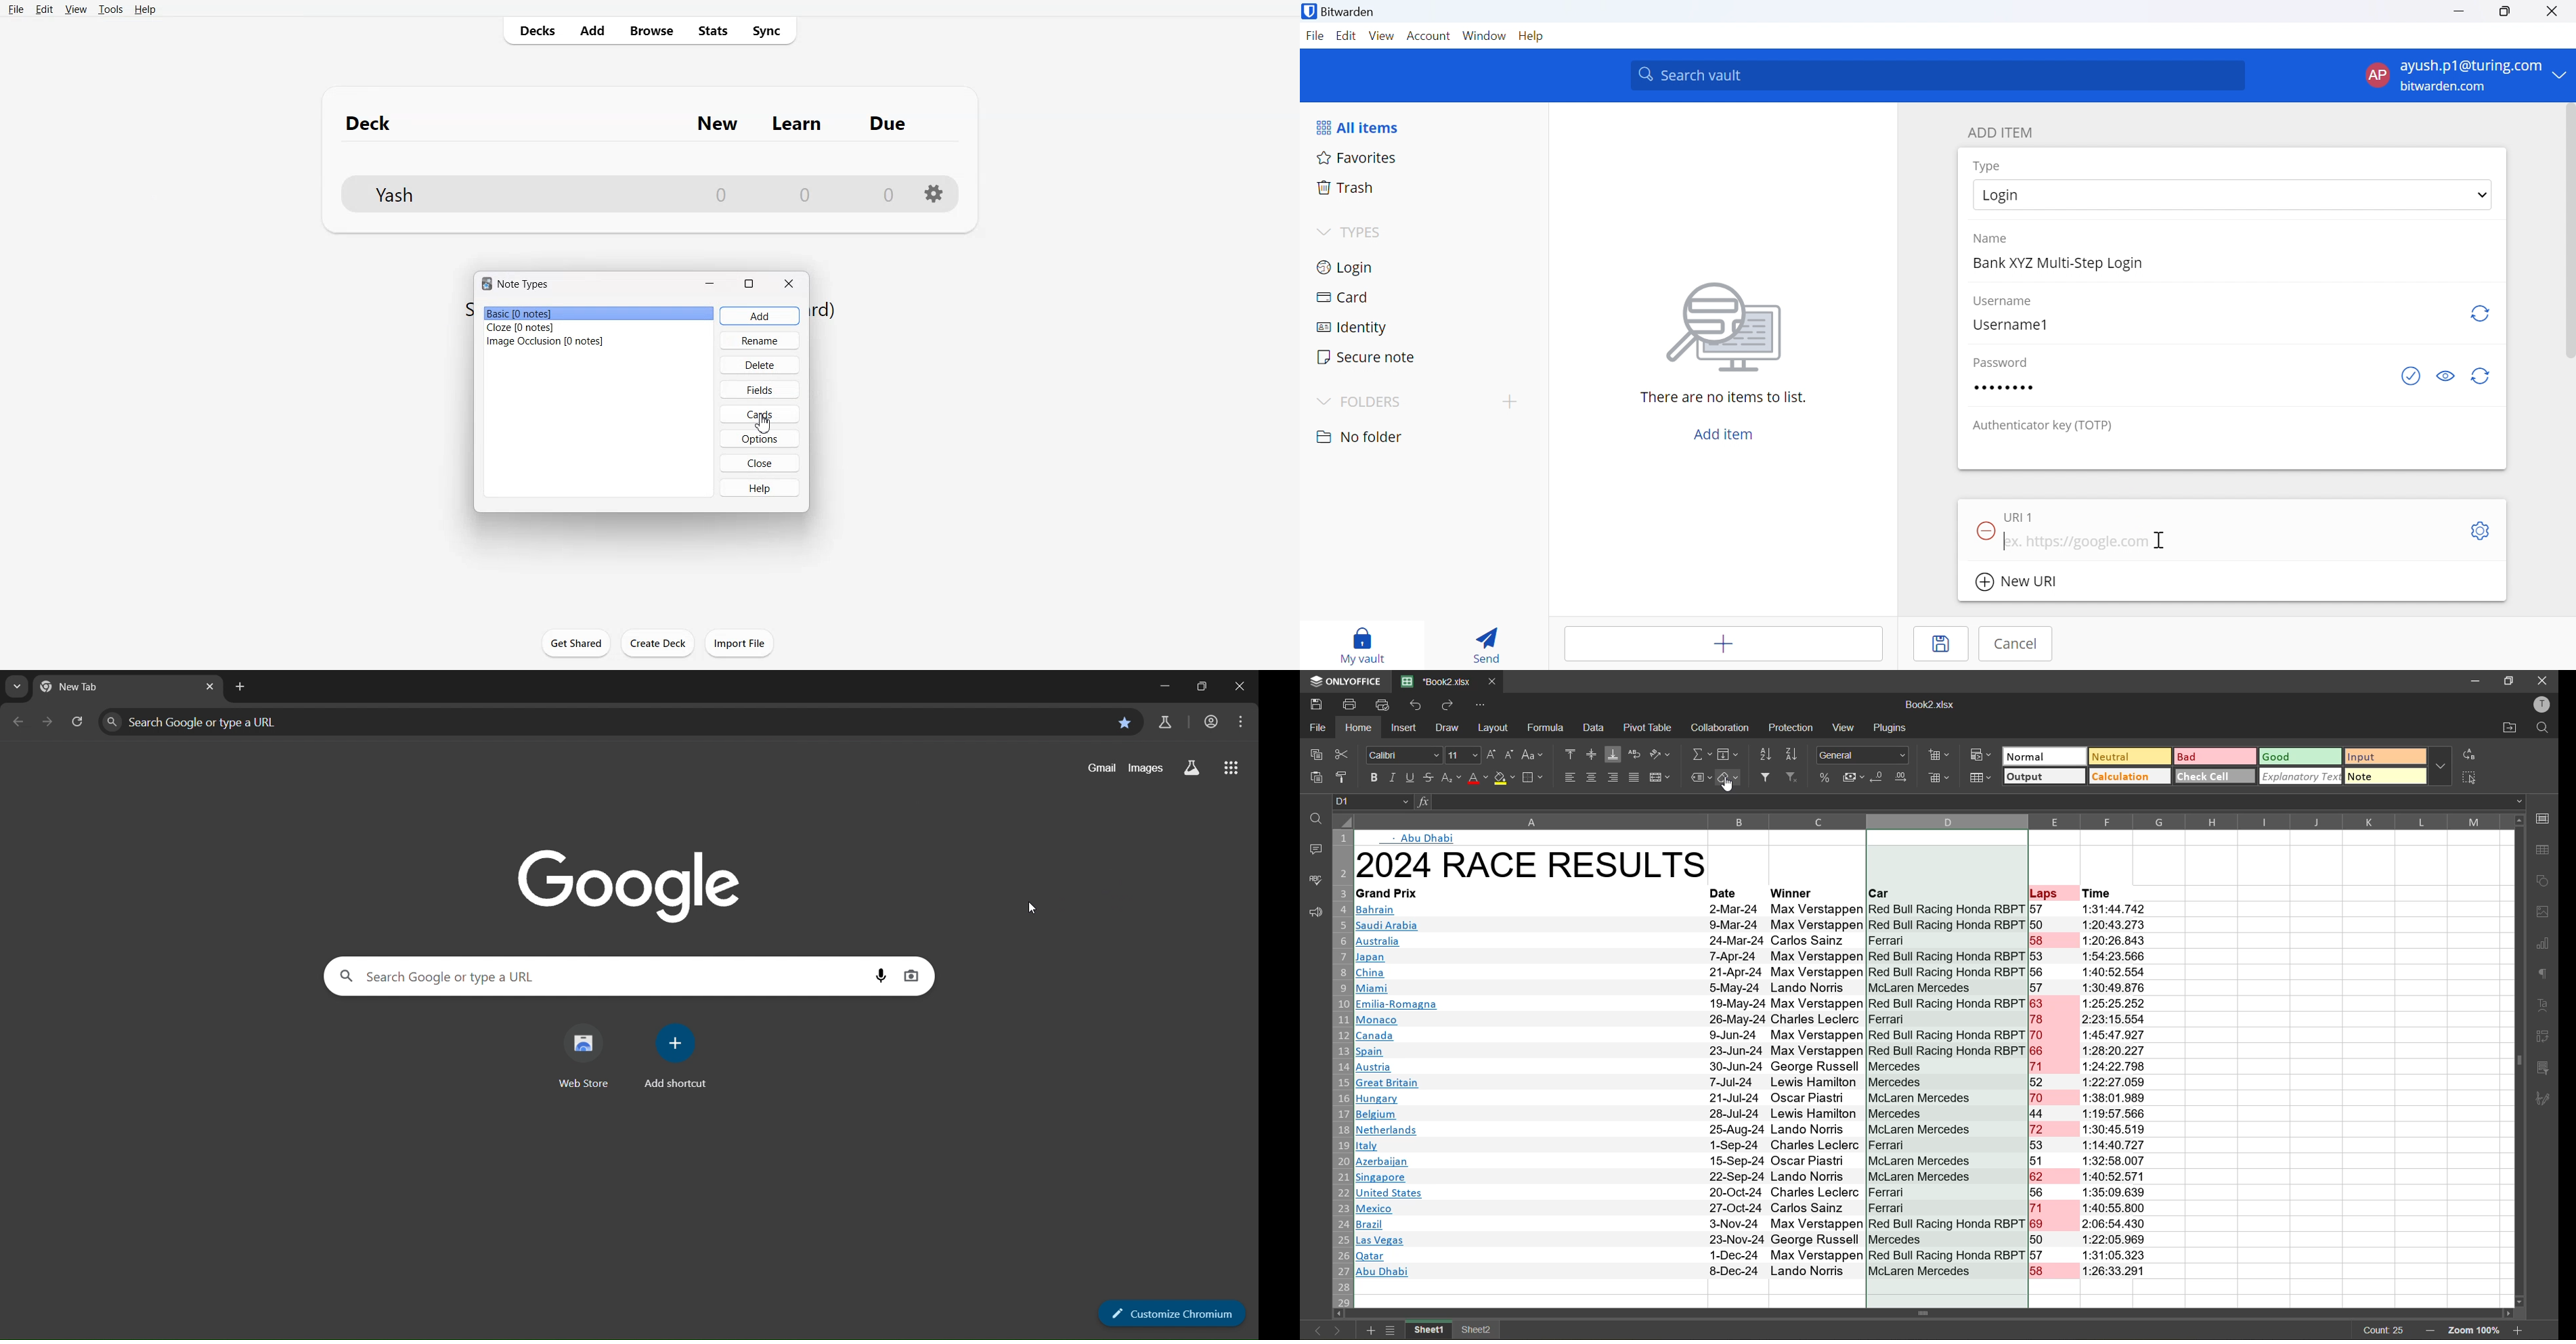  I want to click on Car, so click(1881, 894).